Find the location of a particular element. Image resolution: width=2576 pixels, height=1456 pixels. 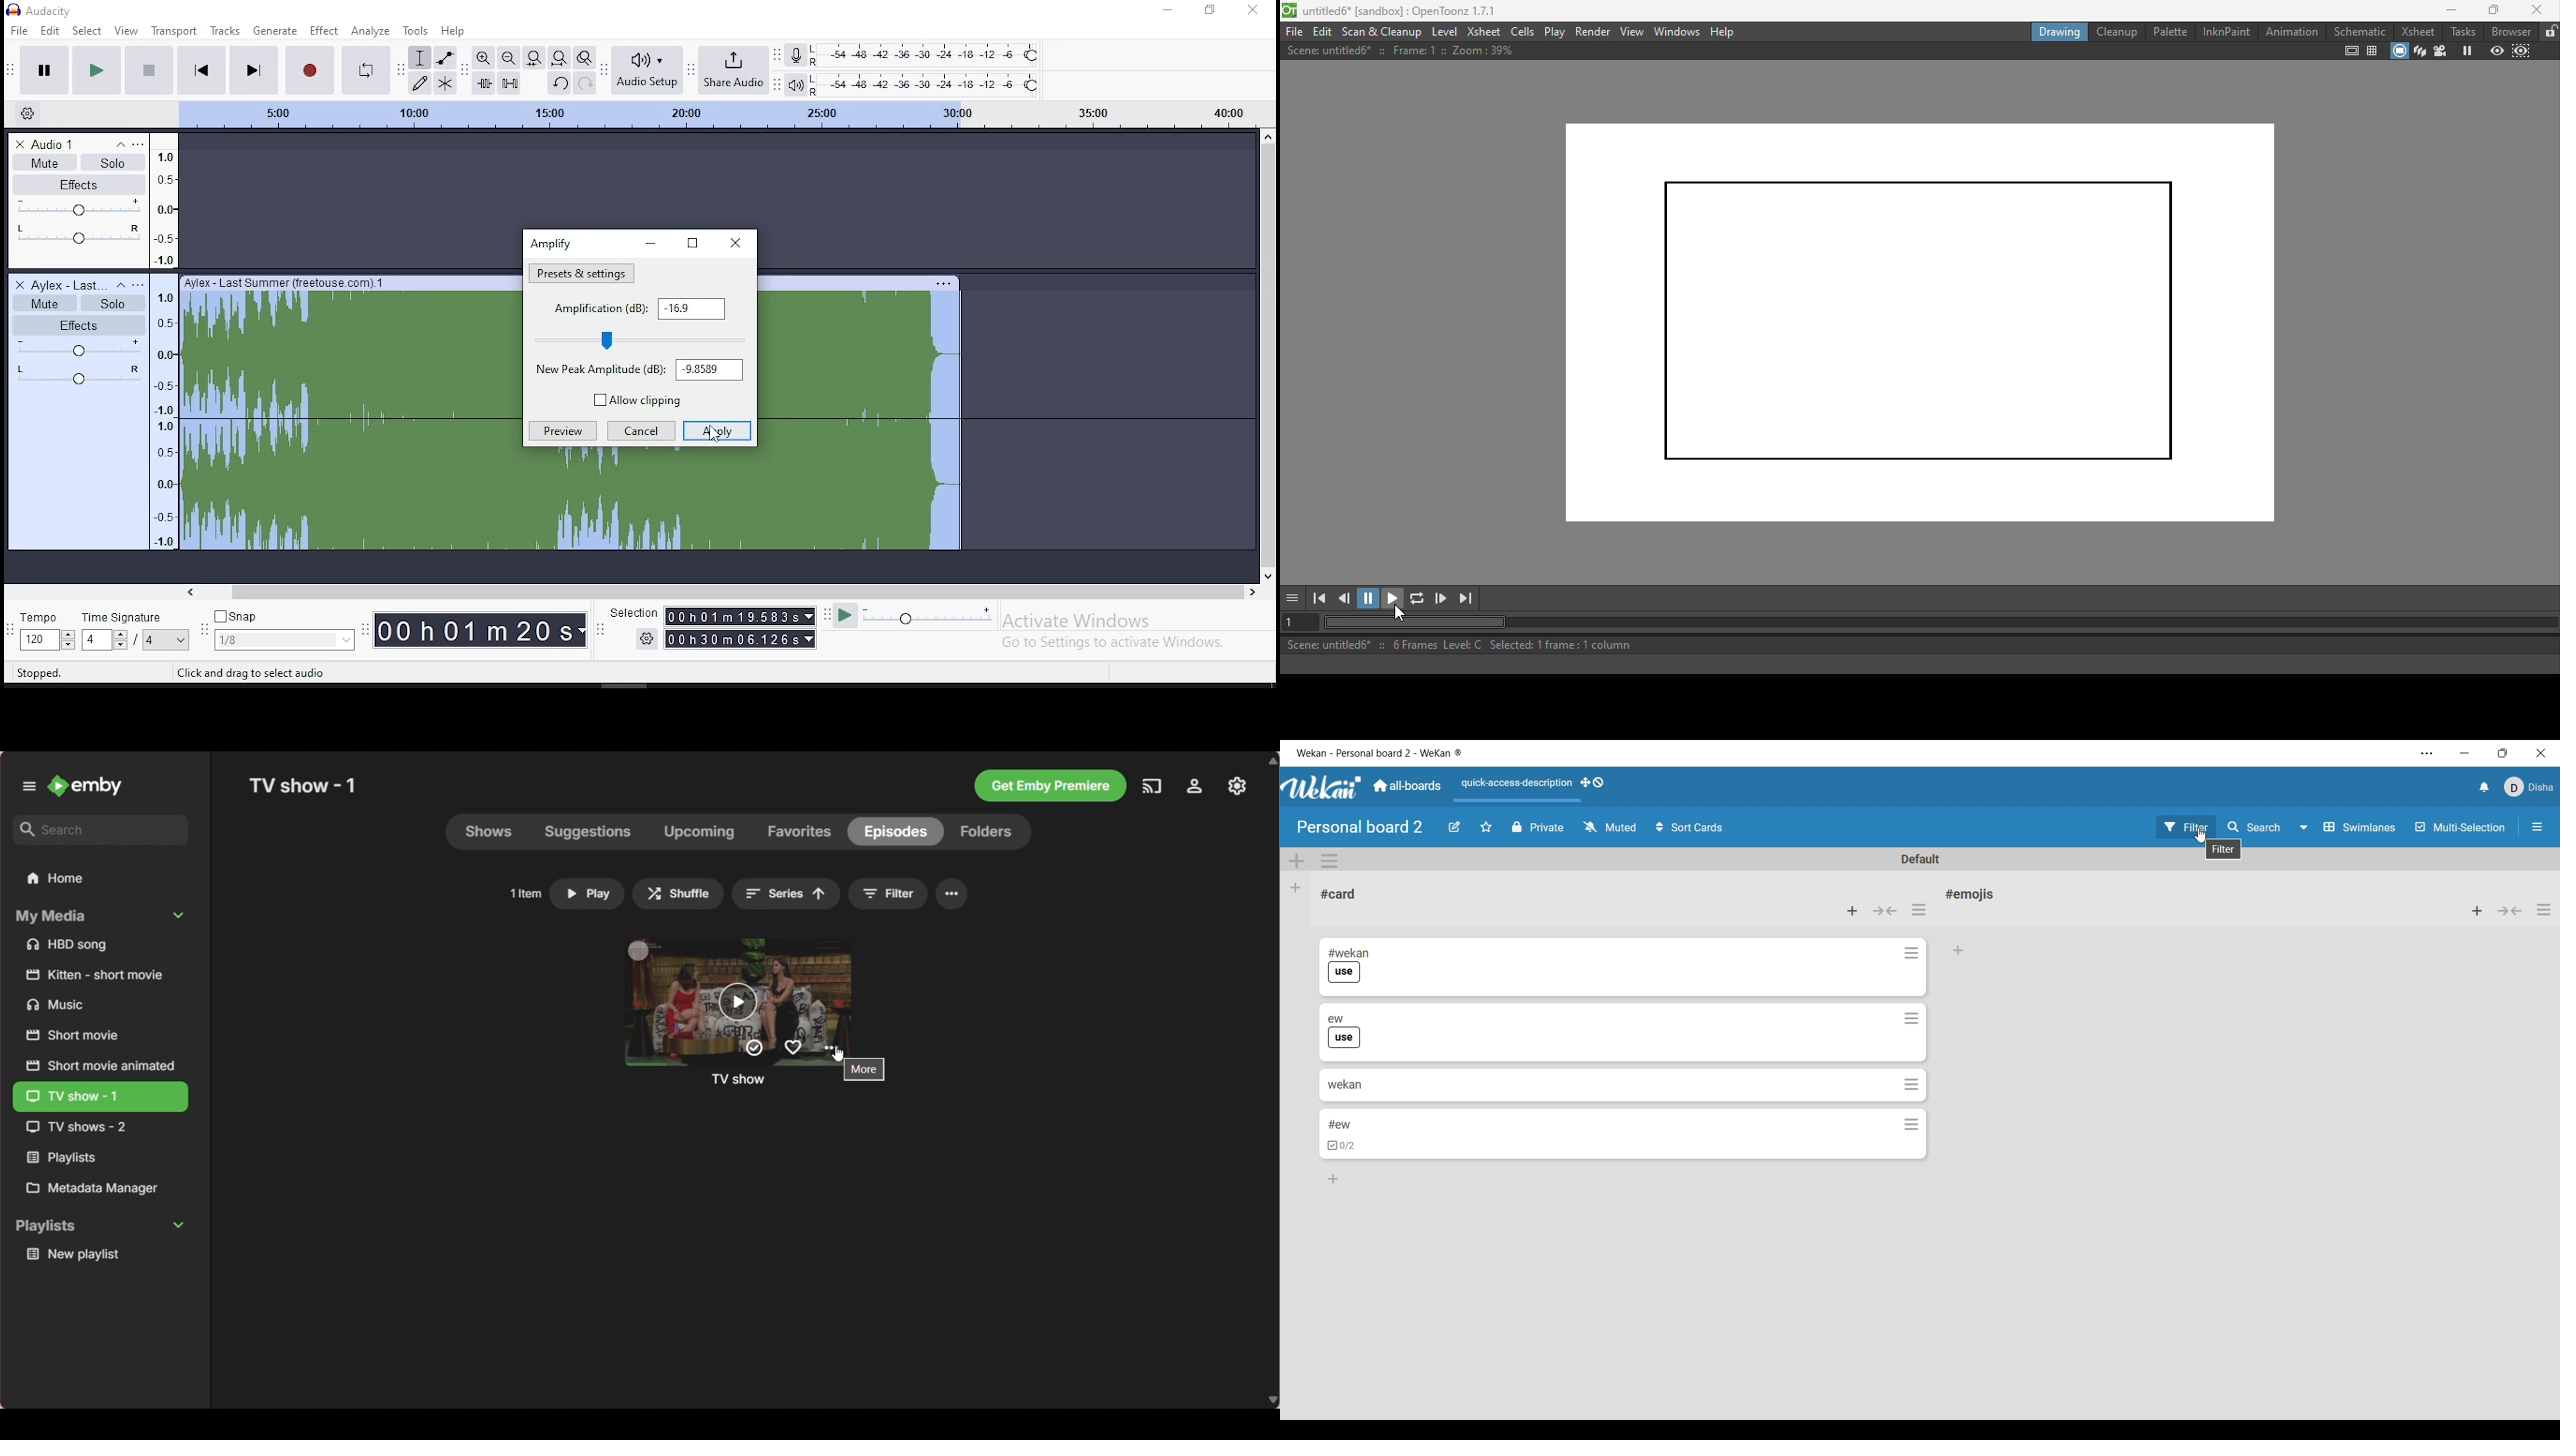

snap is located at coordinates (286, 629).